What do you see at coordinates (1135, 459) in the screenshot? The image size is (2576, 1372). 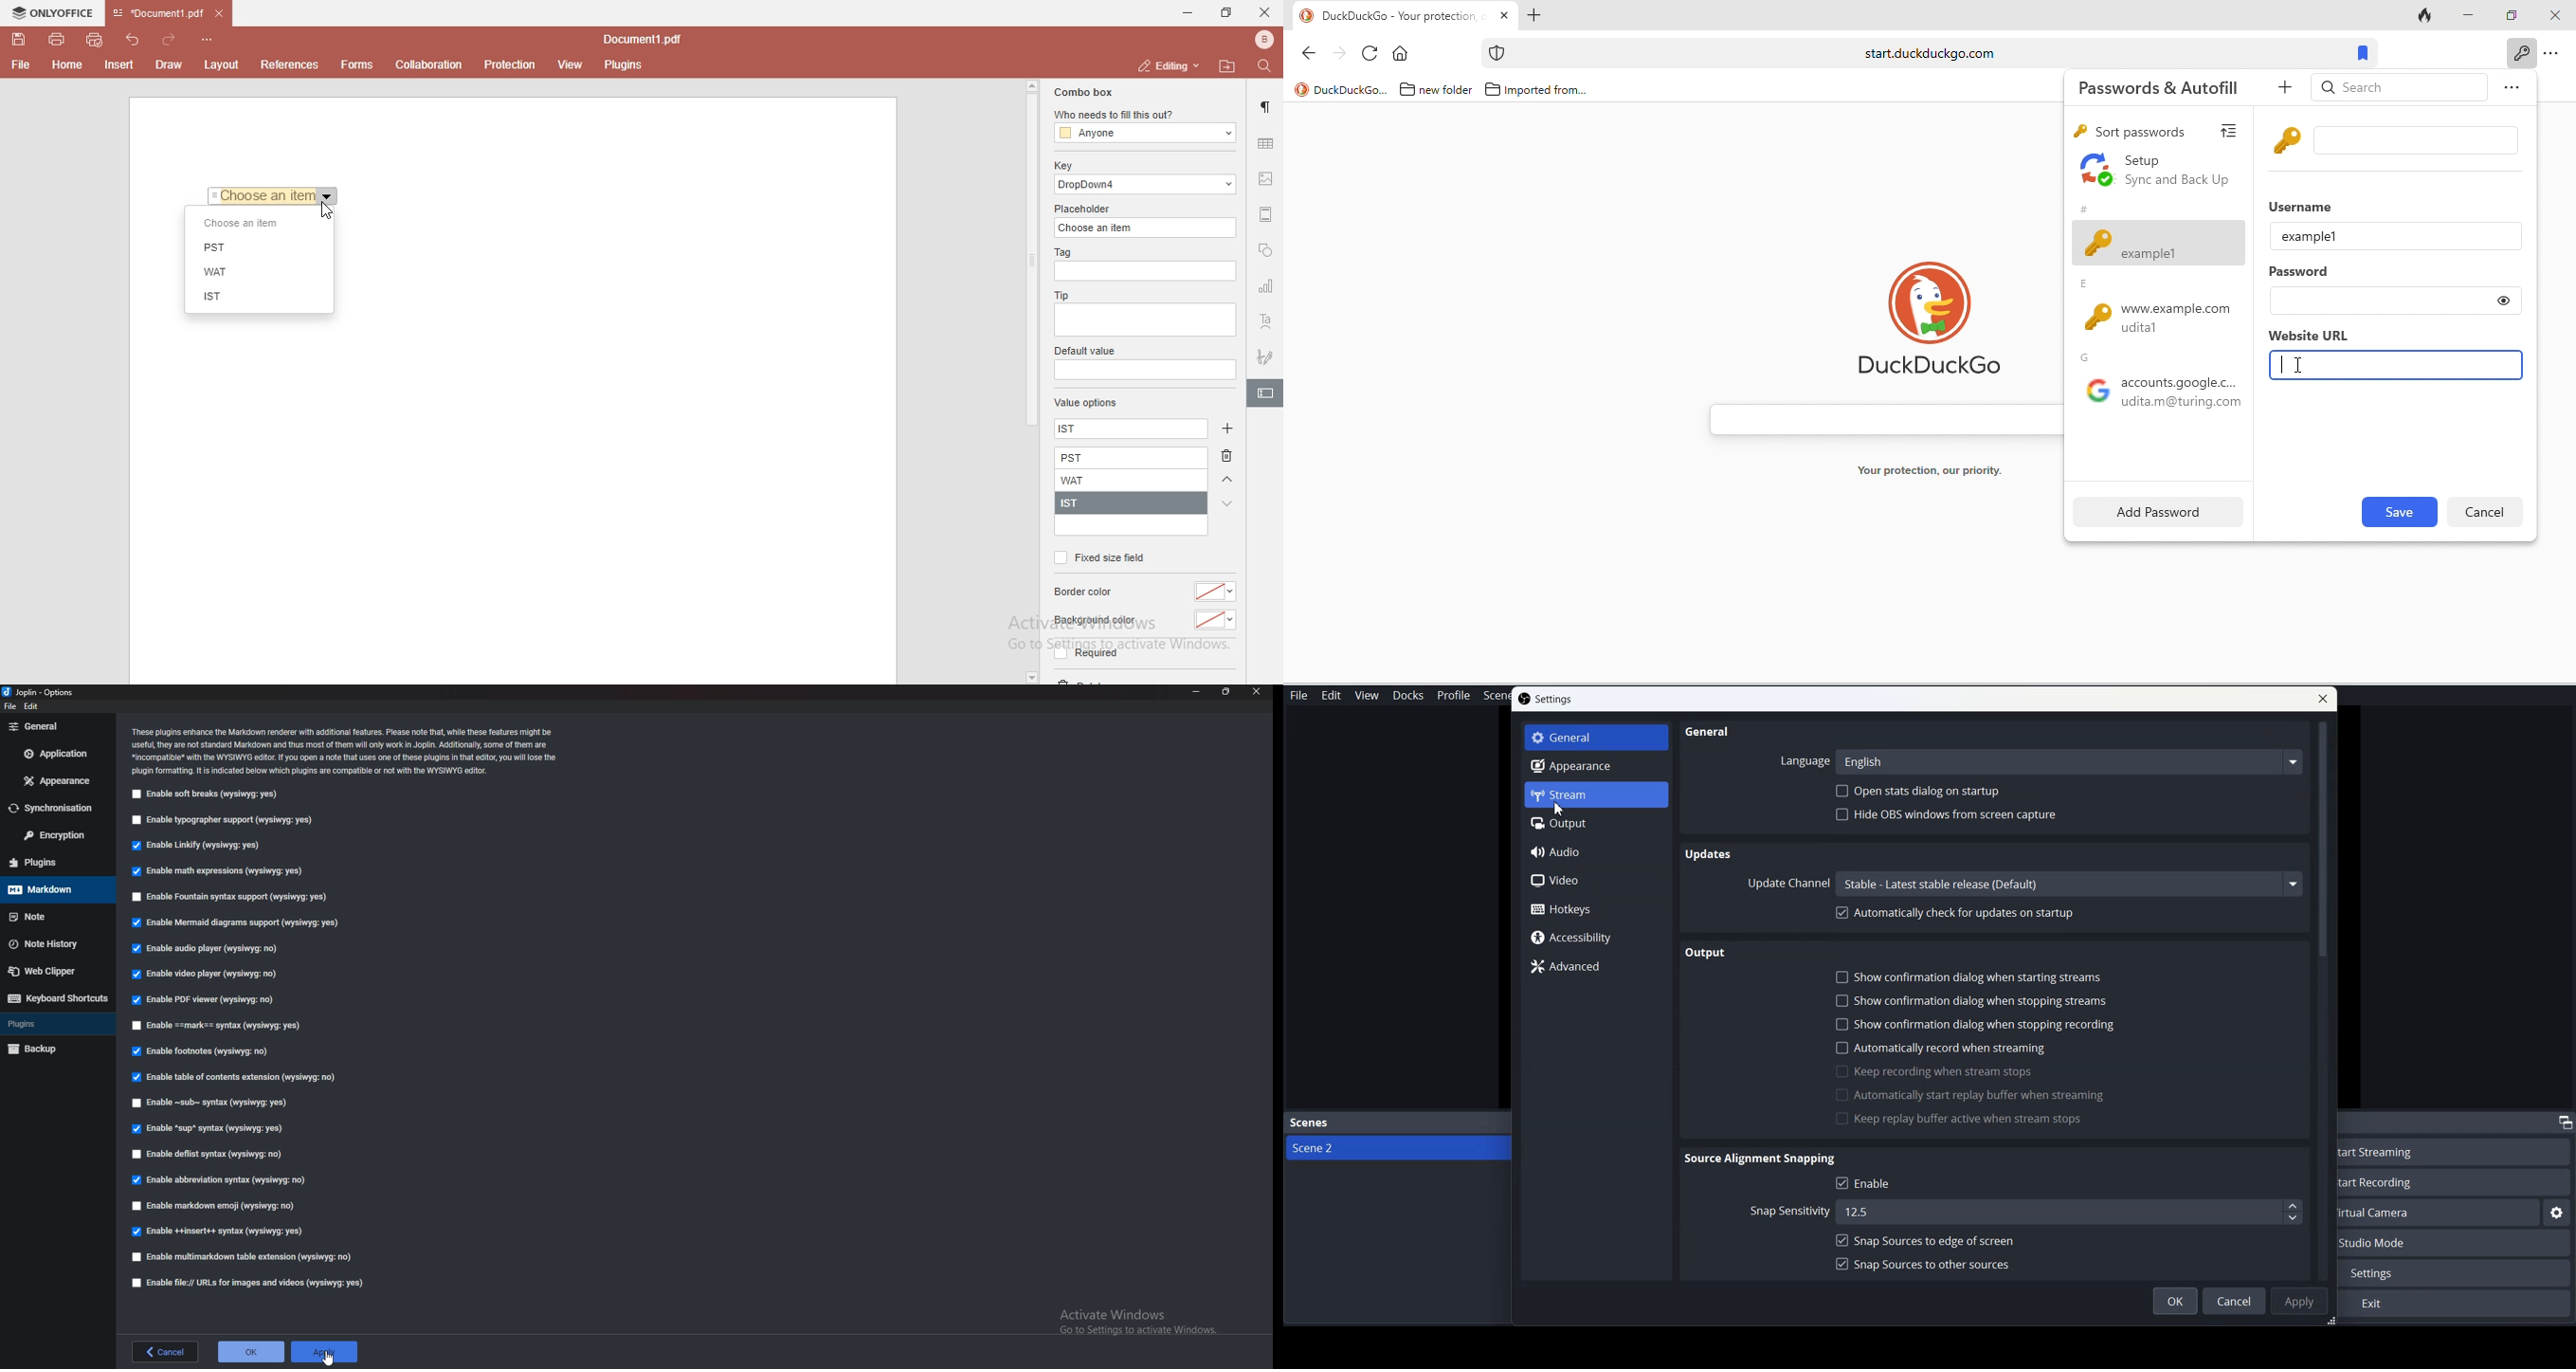 I see `PST added` at bounding box center [1135, 459].